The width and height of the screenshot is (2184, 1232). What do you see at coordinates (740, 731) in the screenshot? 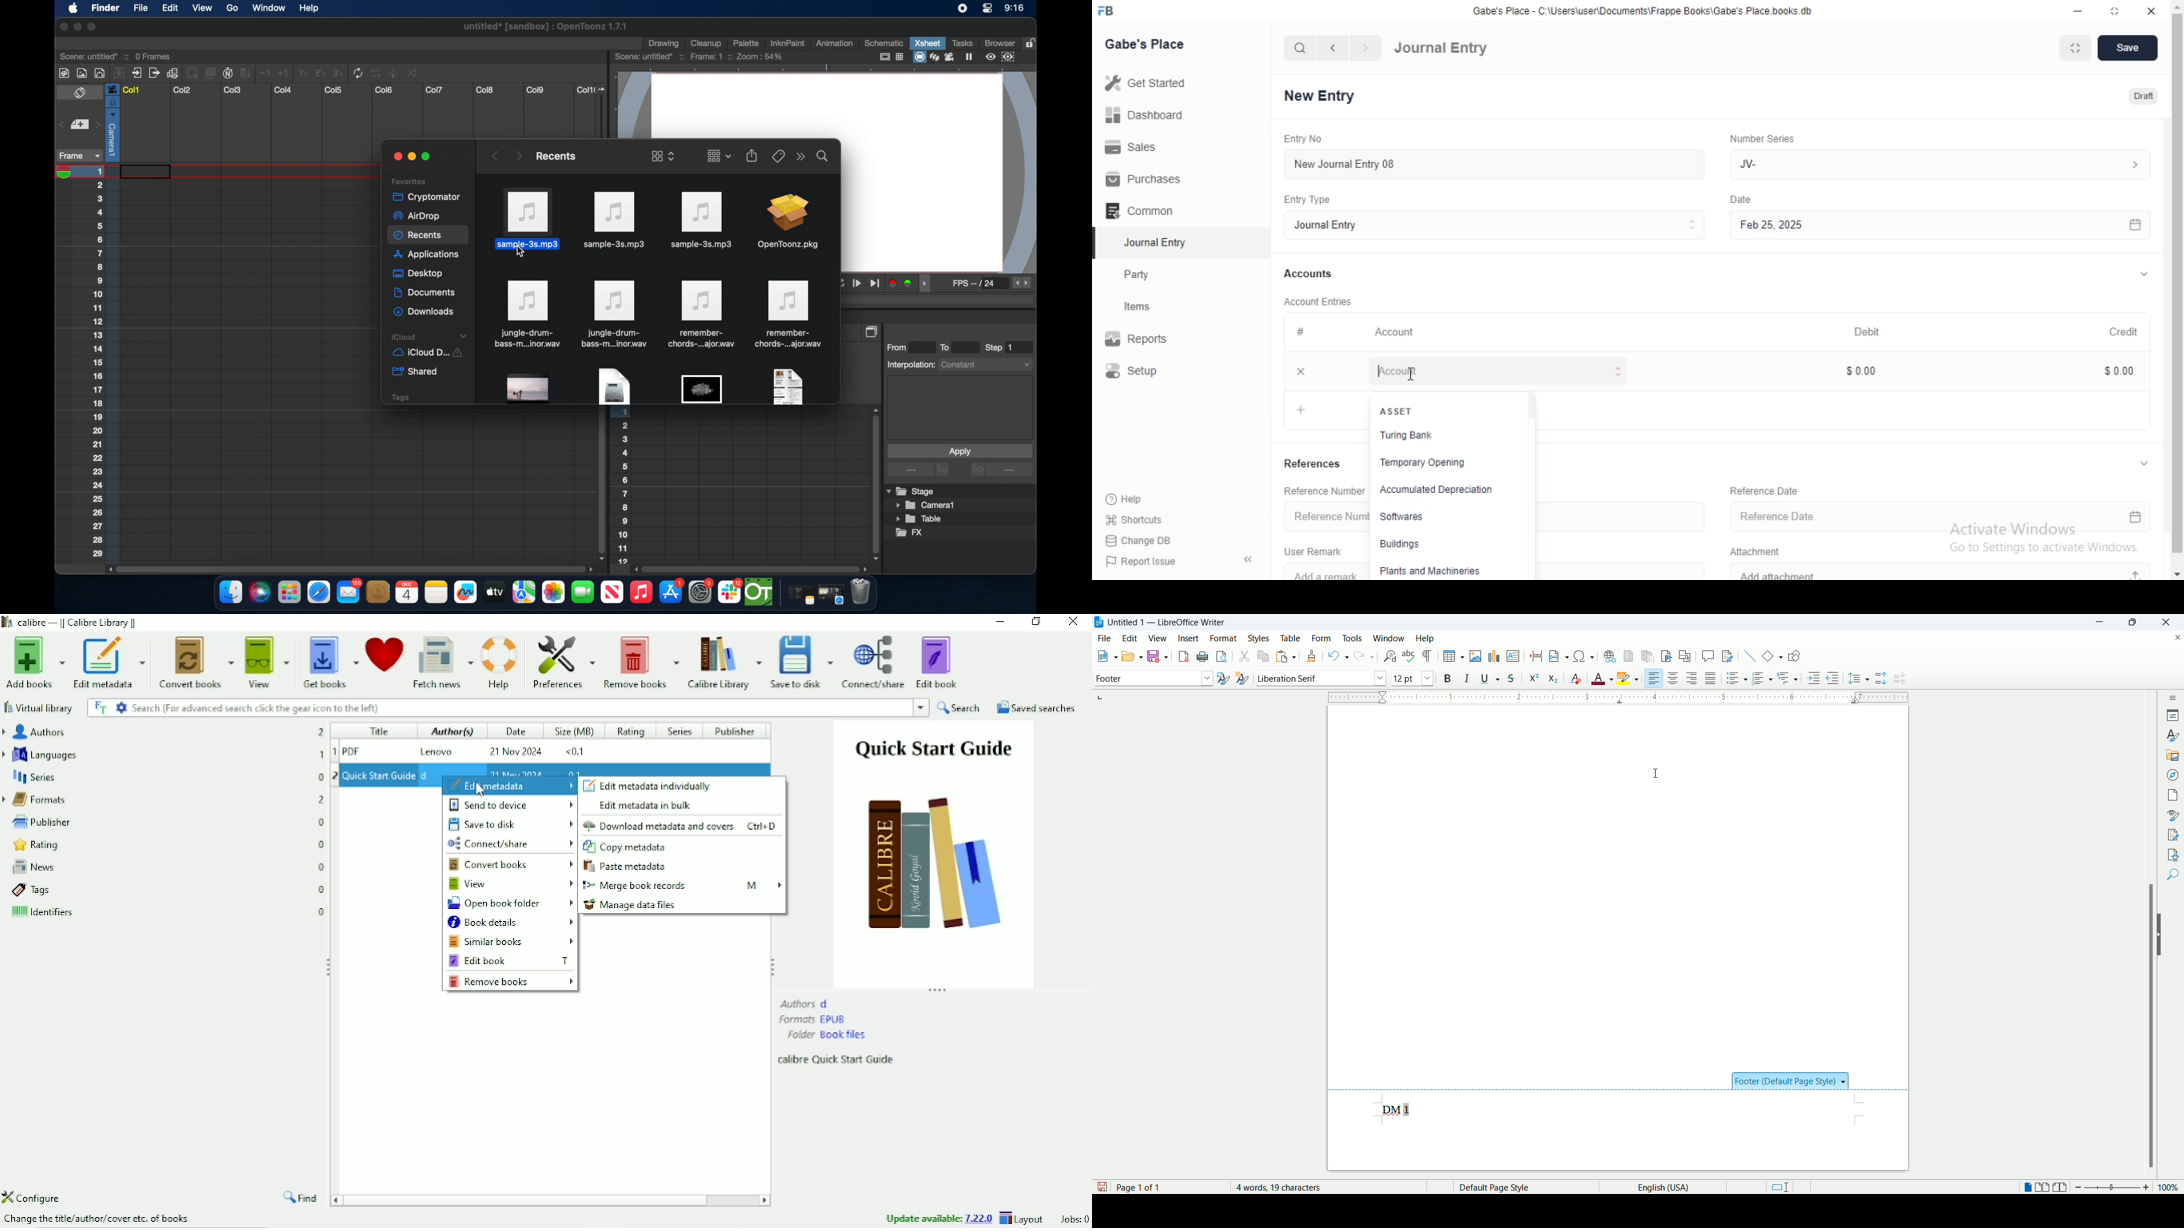
I see `Publisher` at bounding box center [740, 731].